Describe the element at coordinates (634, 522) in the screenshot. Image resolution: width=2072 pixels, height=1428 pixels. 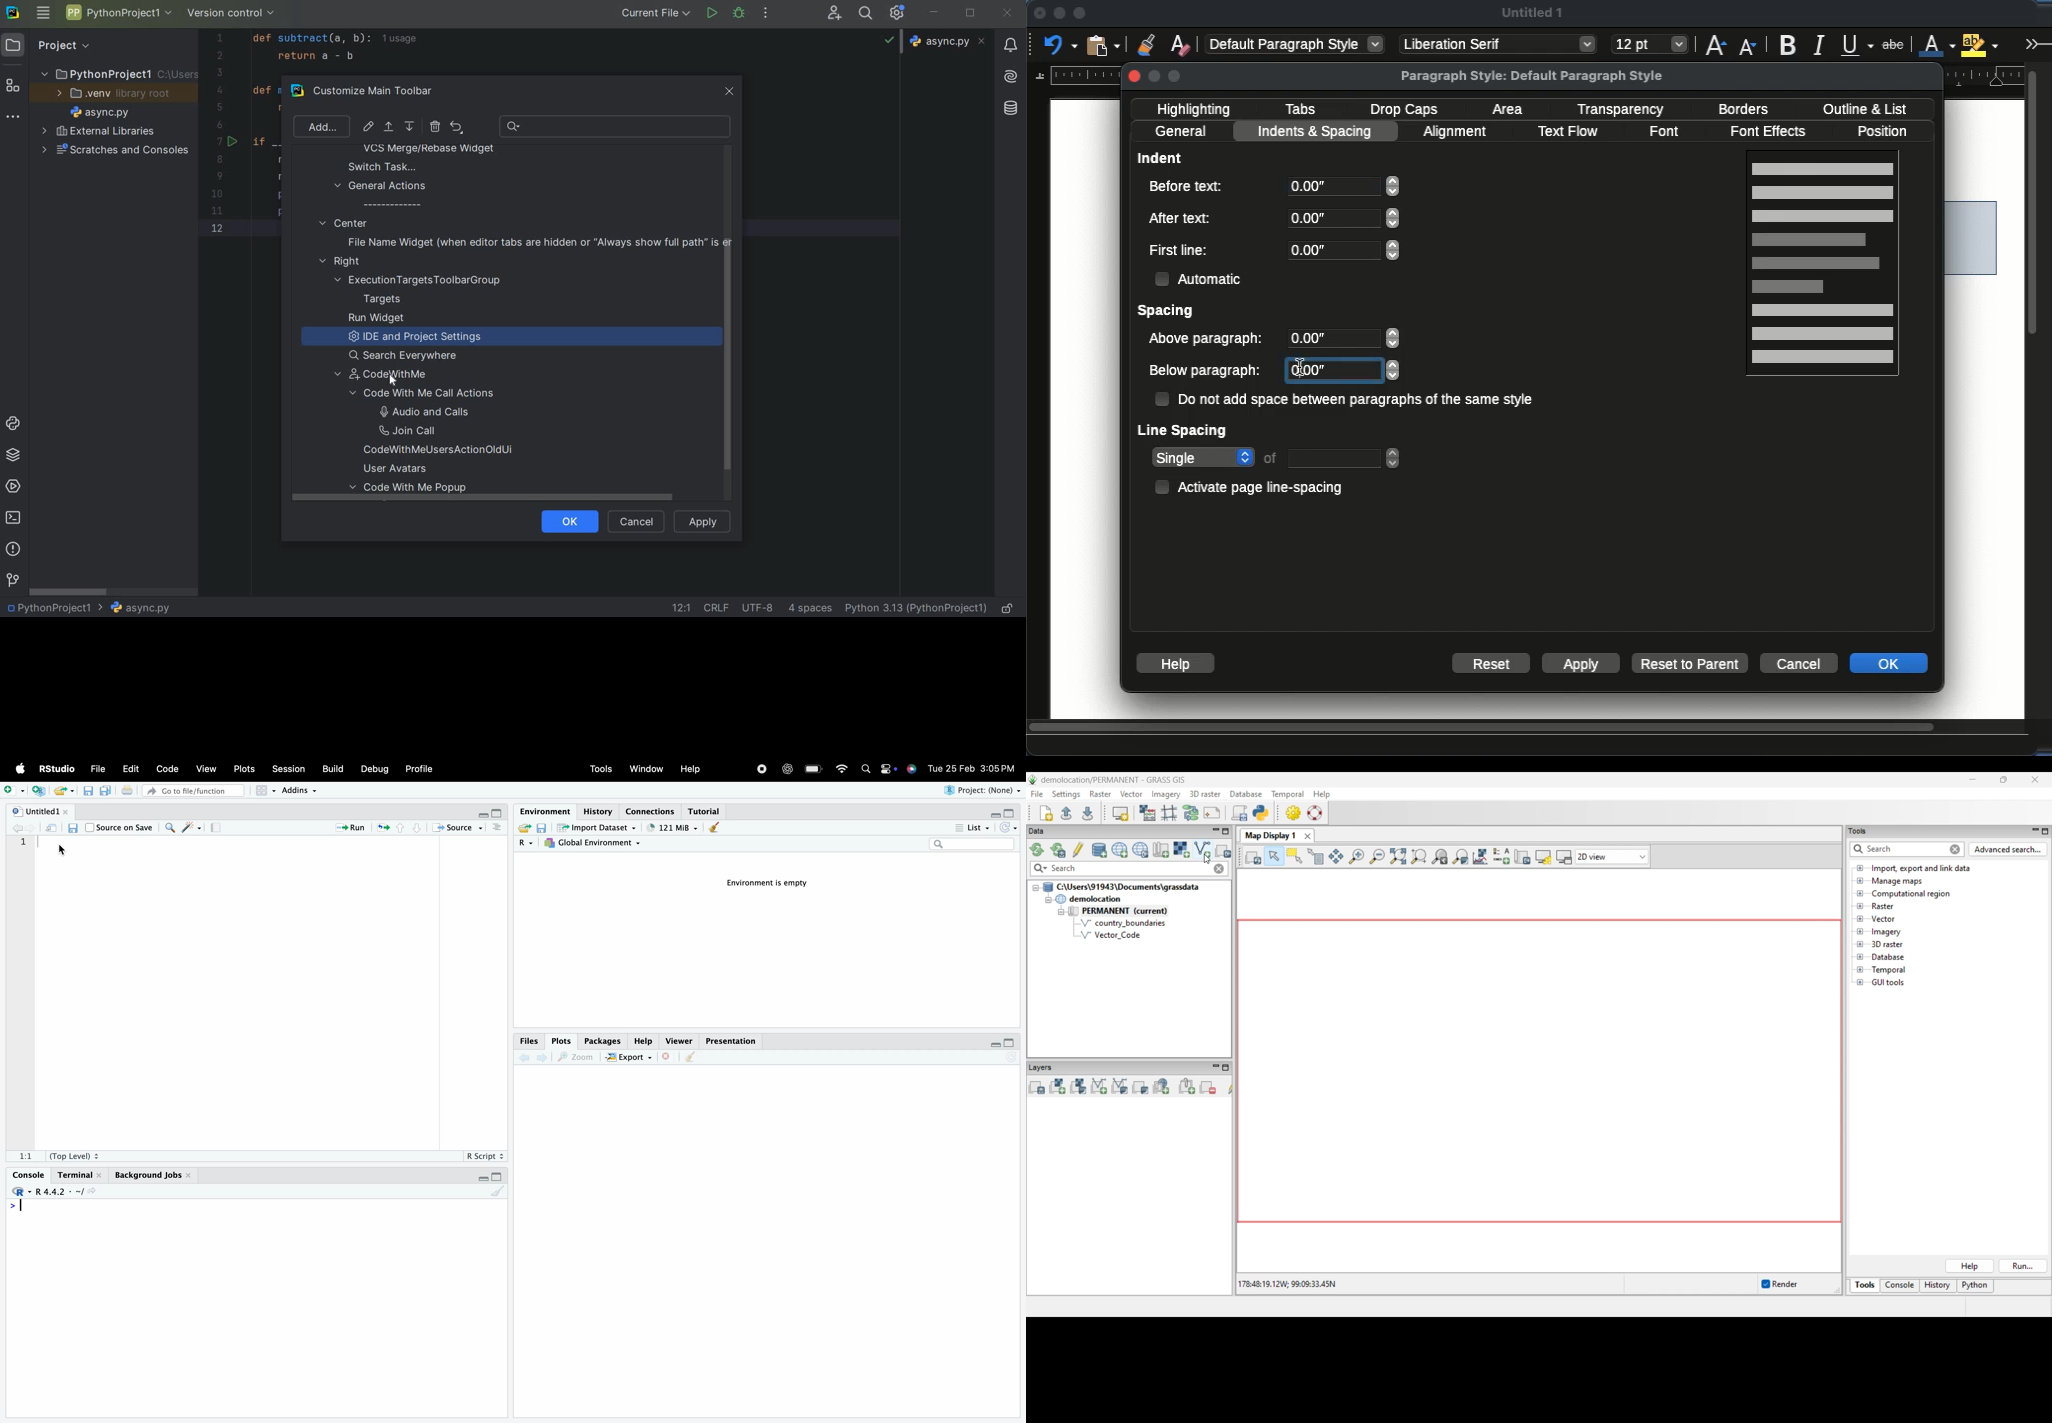
I see `cancel` at that location.